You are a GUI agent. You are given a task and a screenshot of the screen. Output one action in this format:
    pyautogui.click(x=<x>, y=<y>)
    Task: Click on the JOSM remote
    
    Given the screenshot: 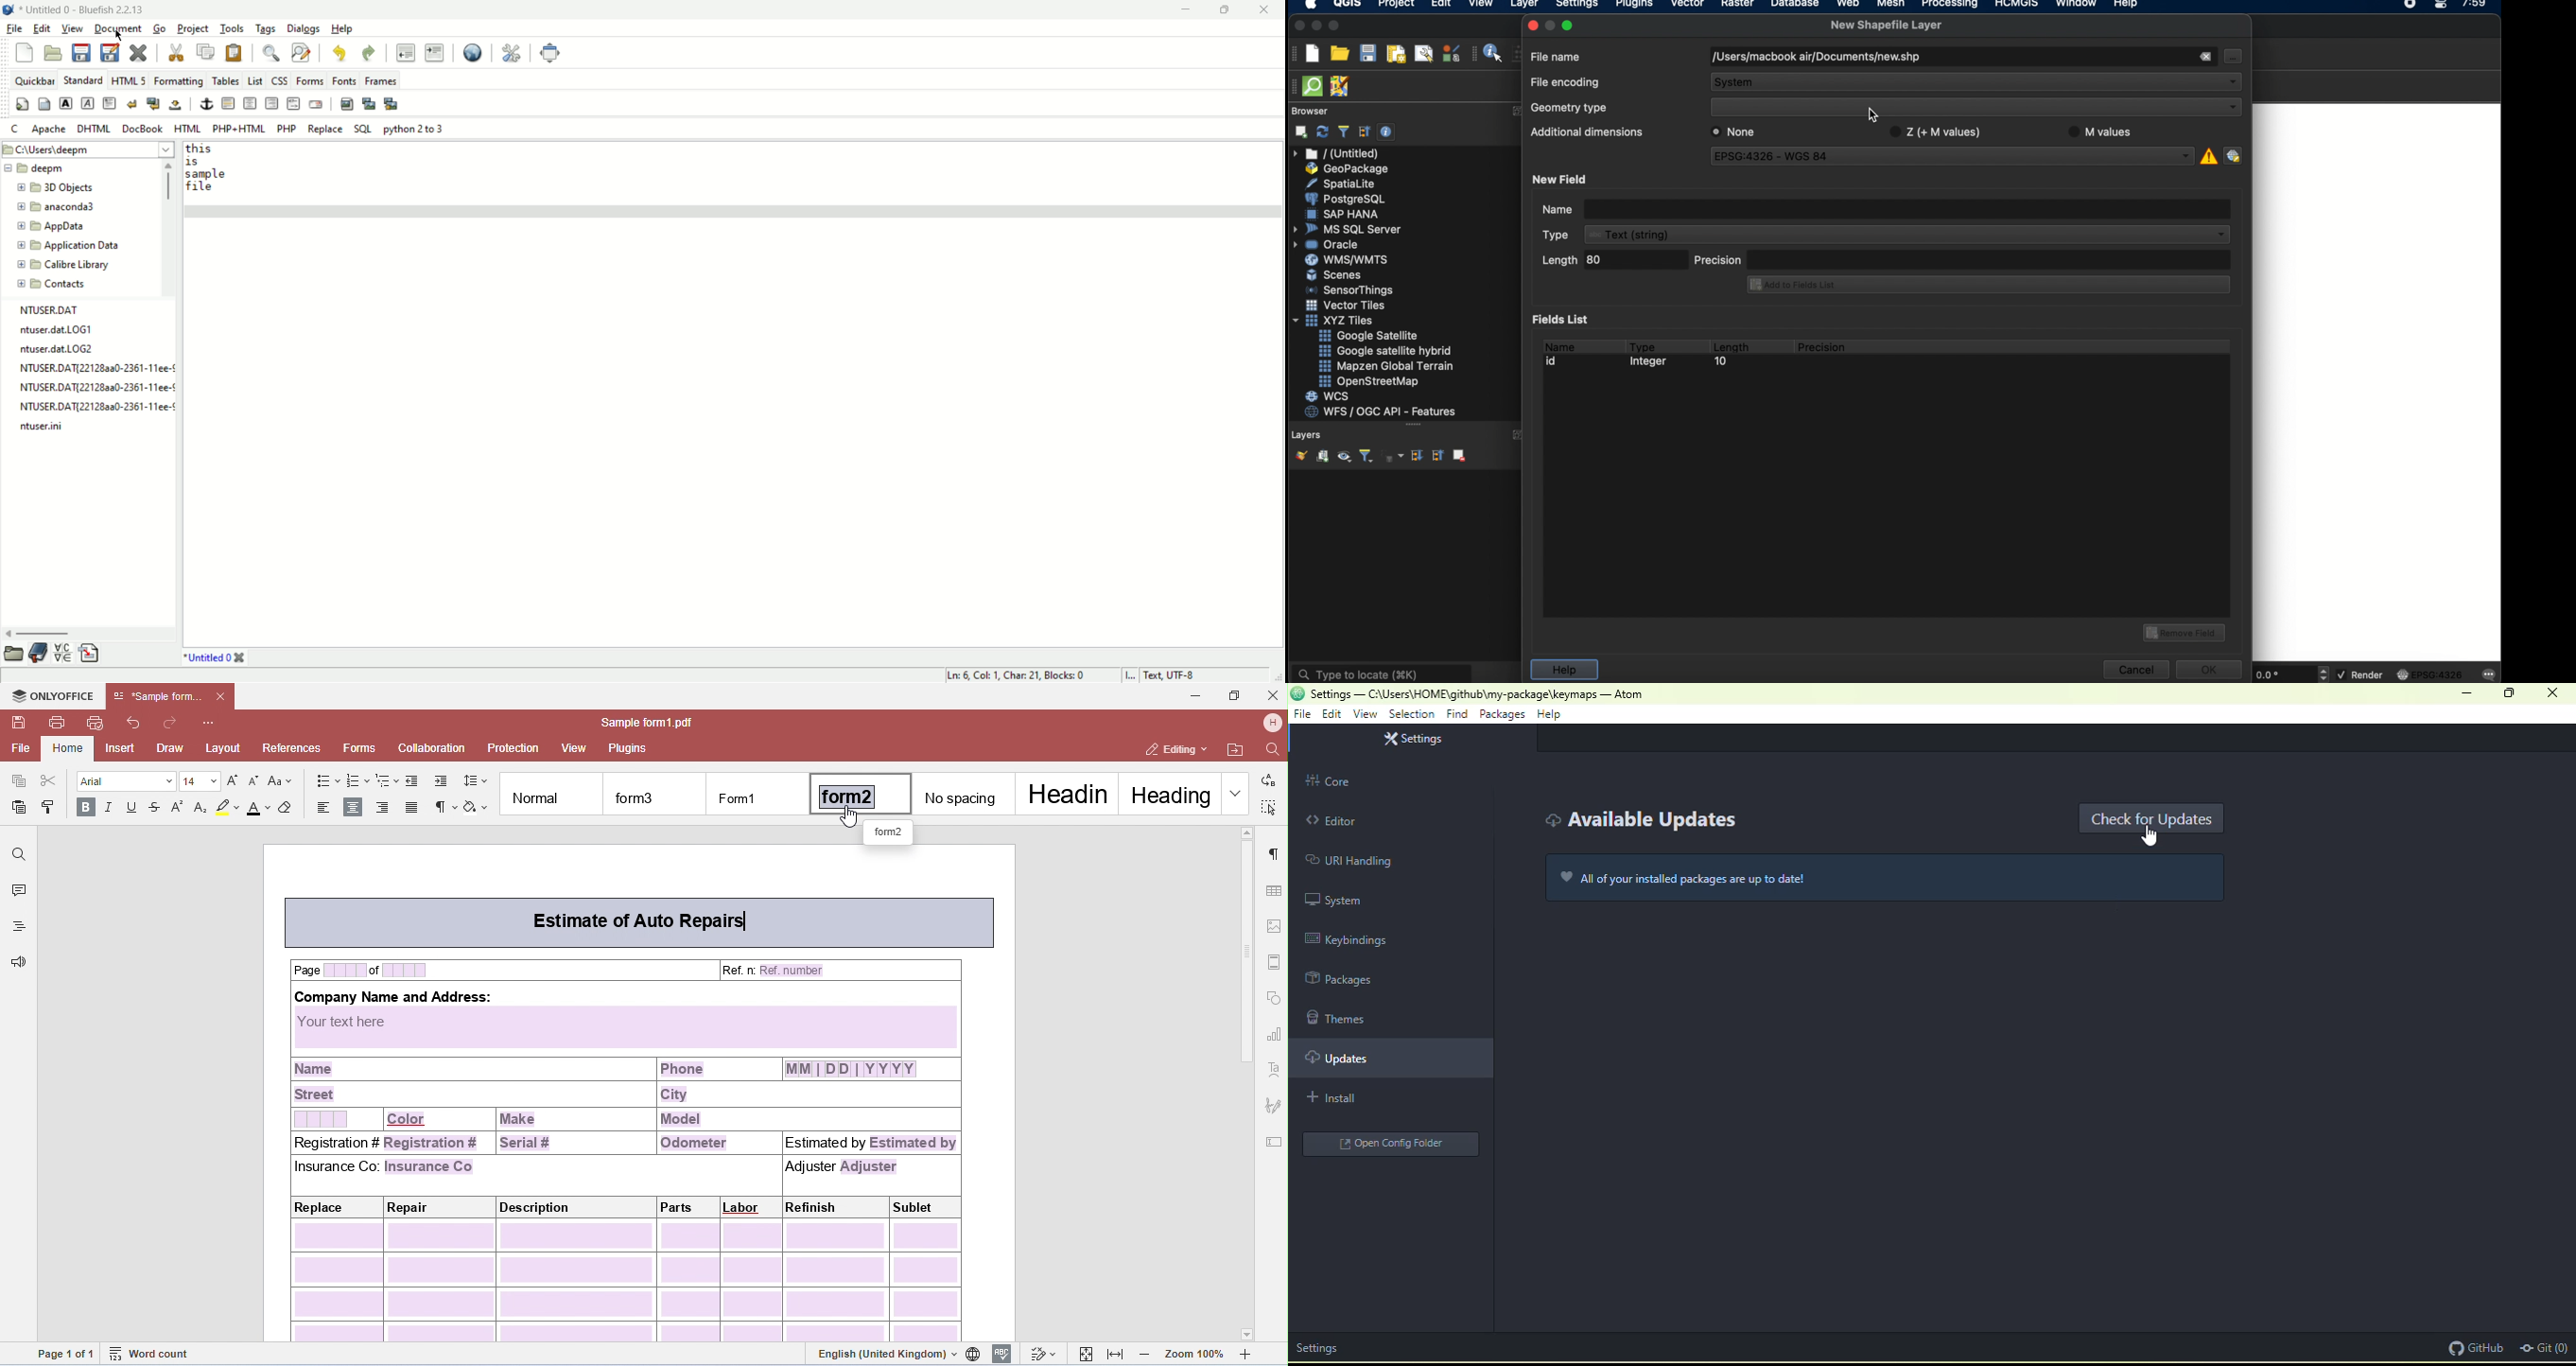 What is the action you would take?
    pyautogui.click(x=1341, y=87)
    